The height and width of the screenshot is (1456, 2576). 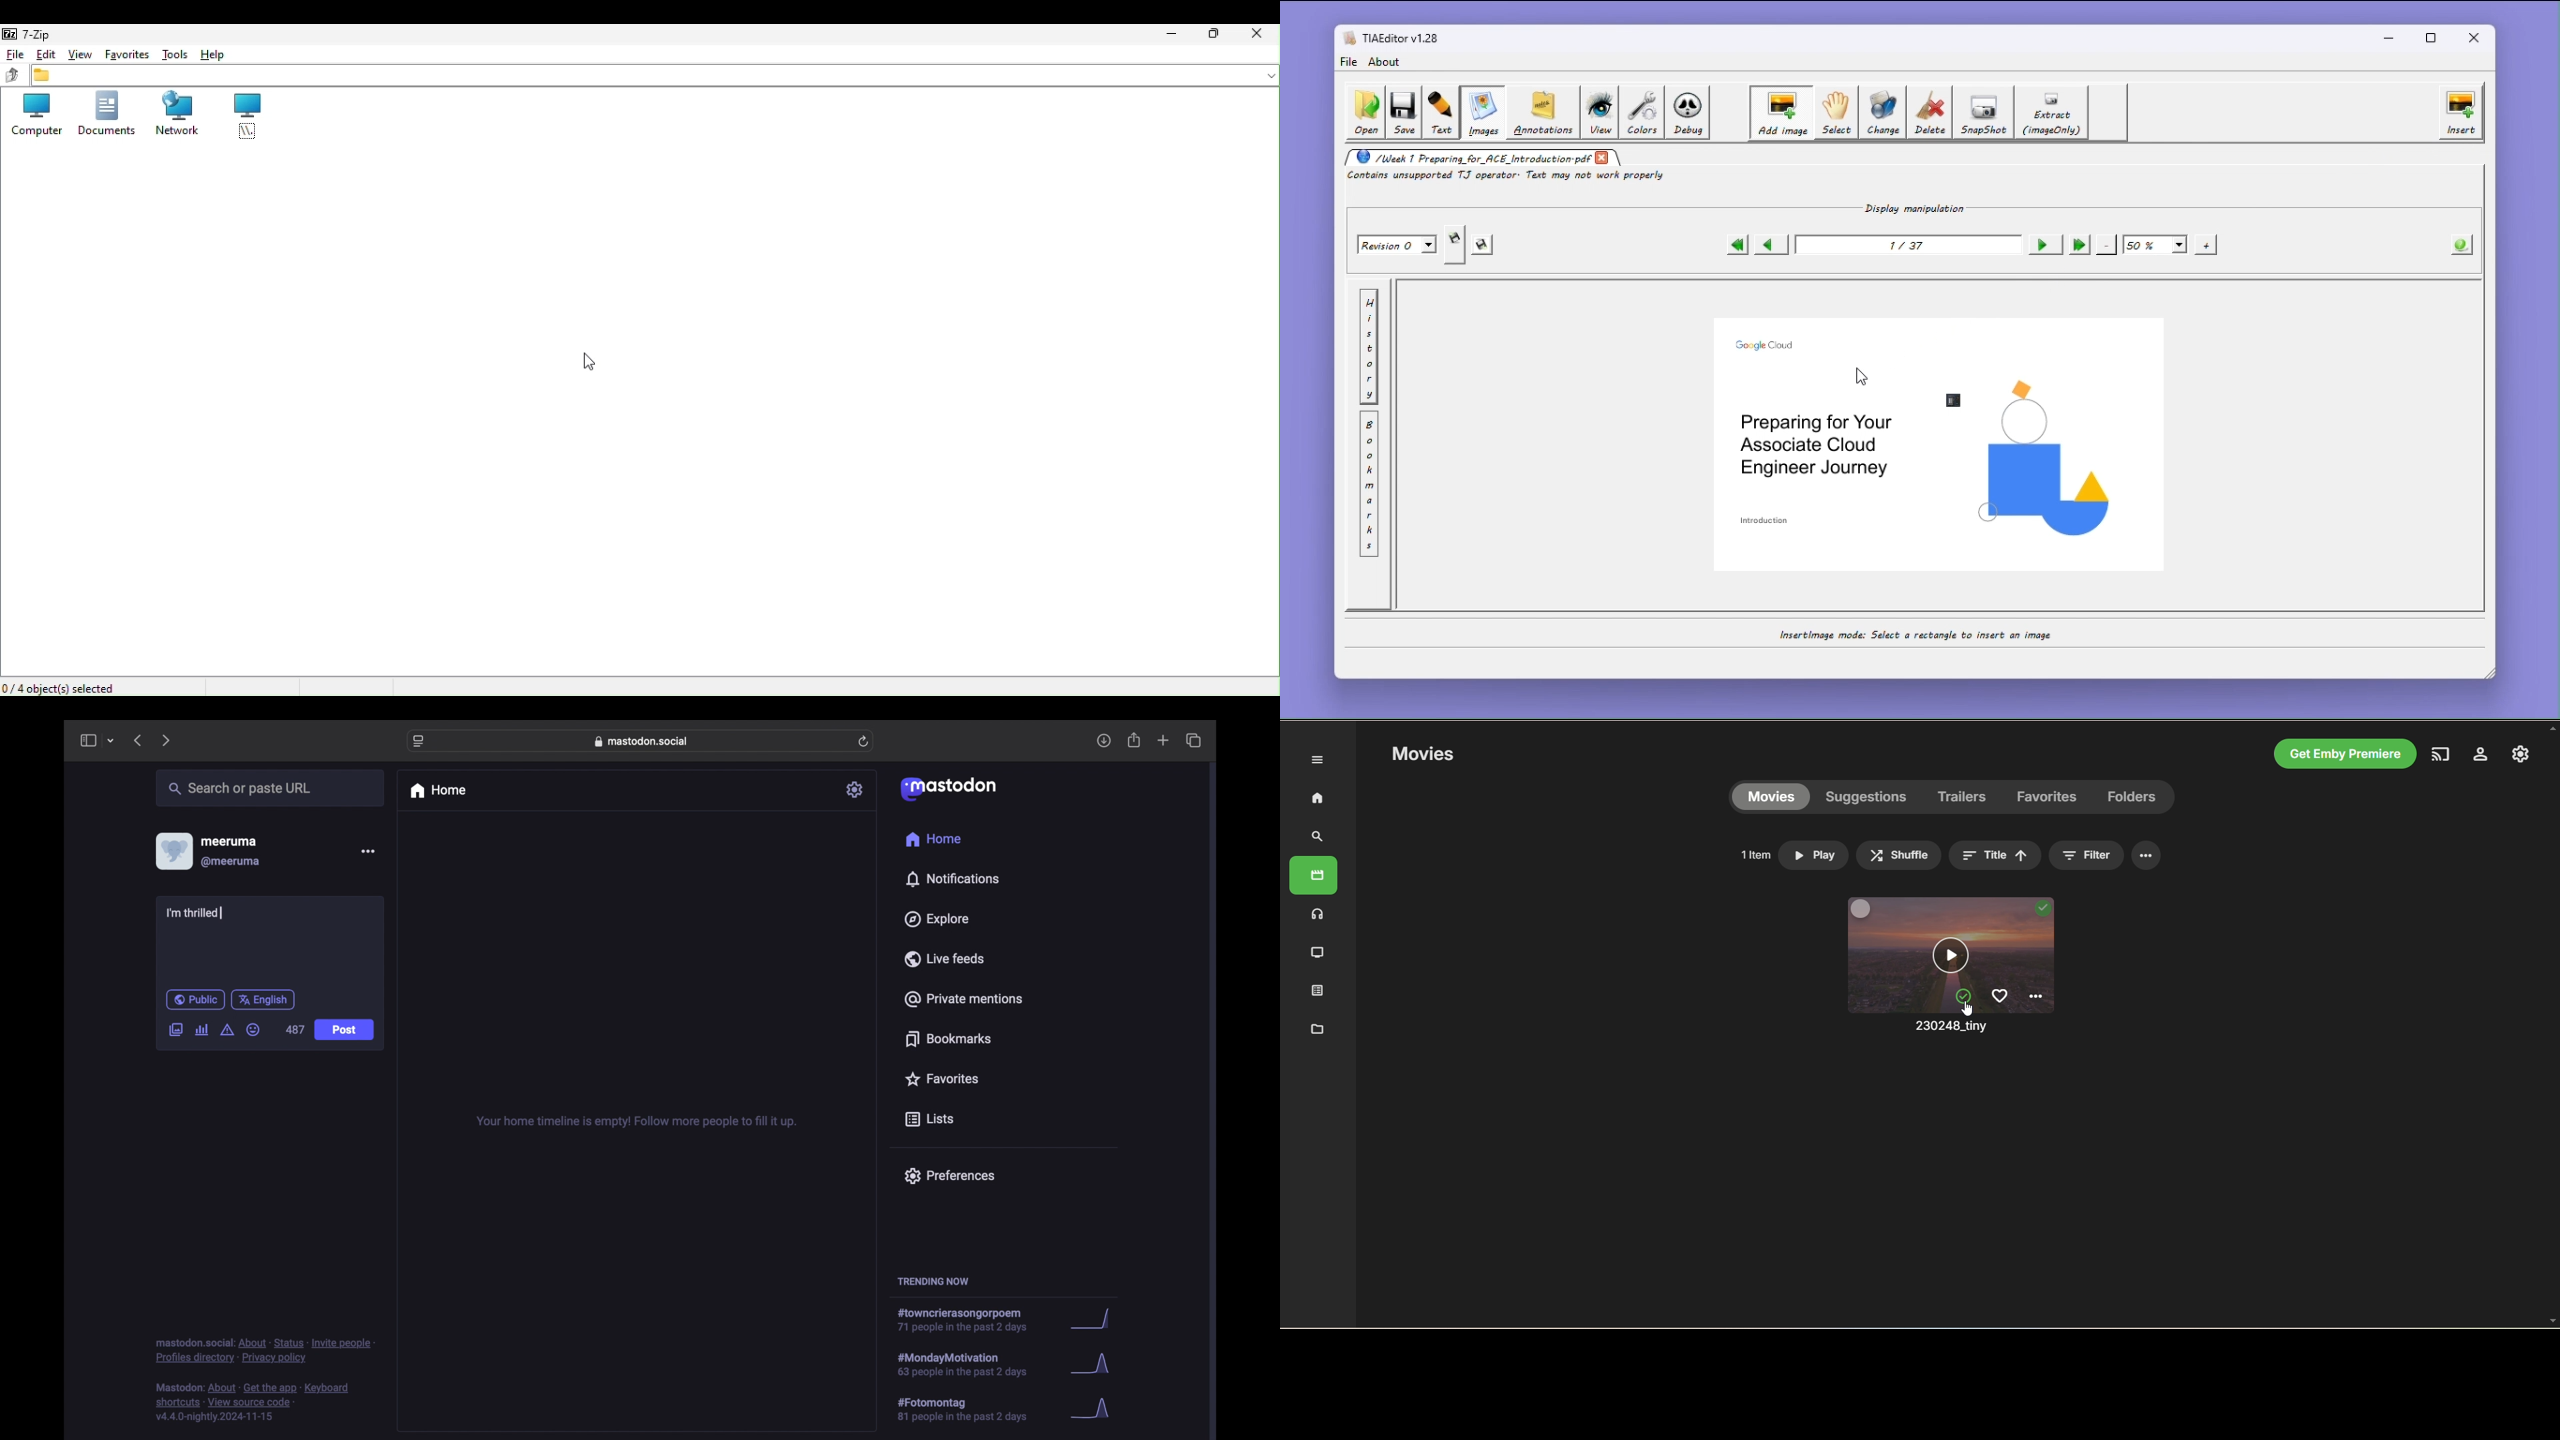 What do you see at coordinates (952, 879) in the screenshot?
I see `notifications` at bounding box center [952, 879].